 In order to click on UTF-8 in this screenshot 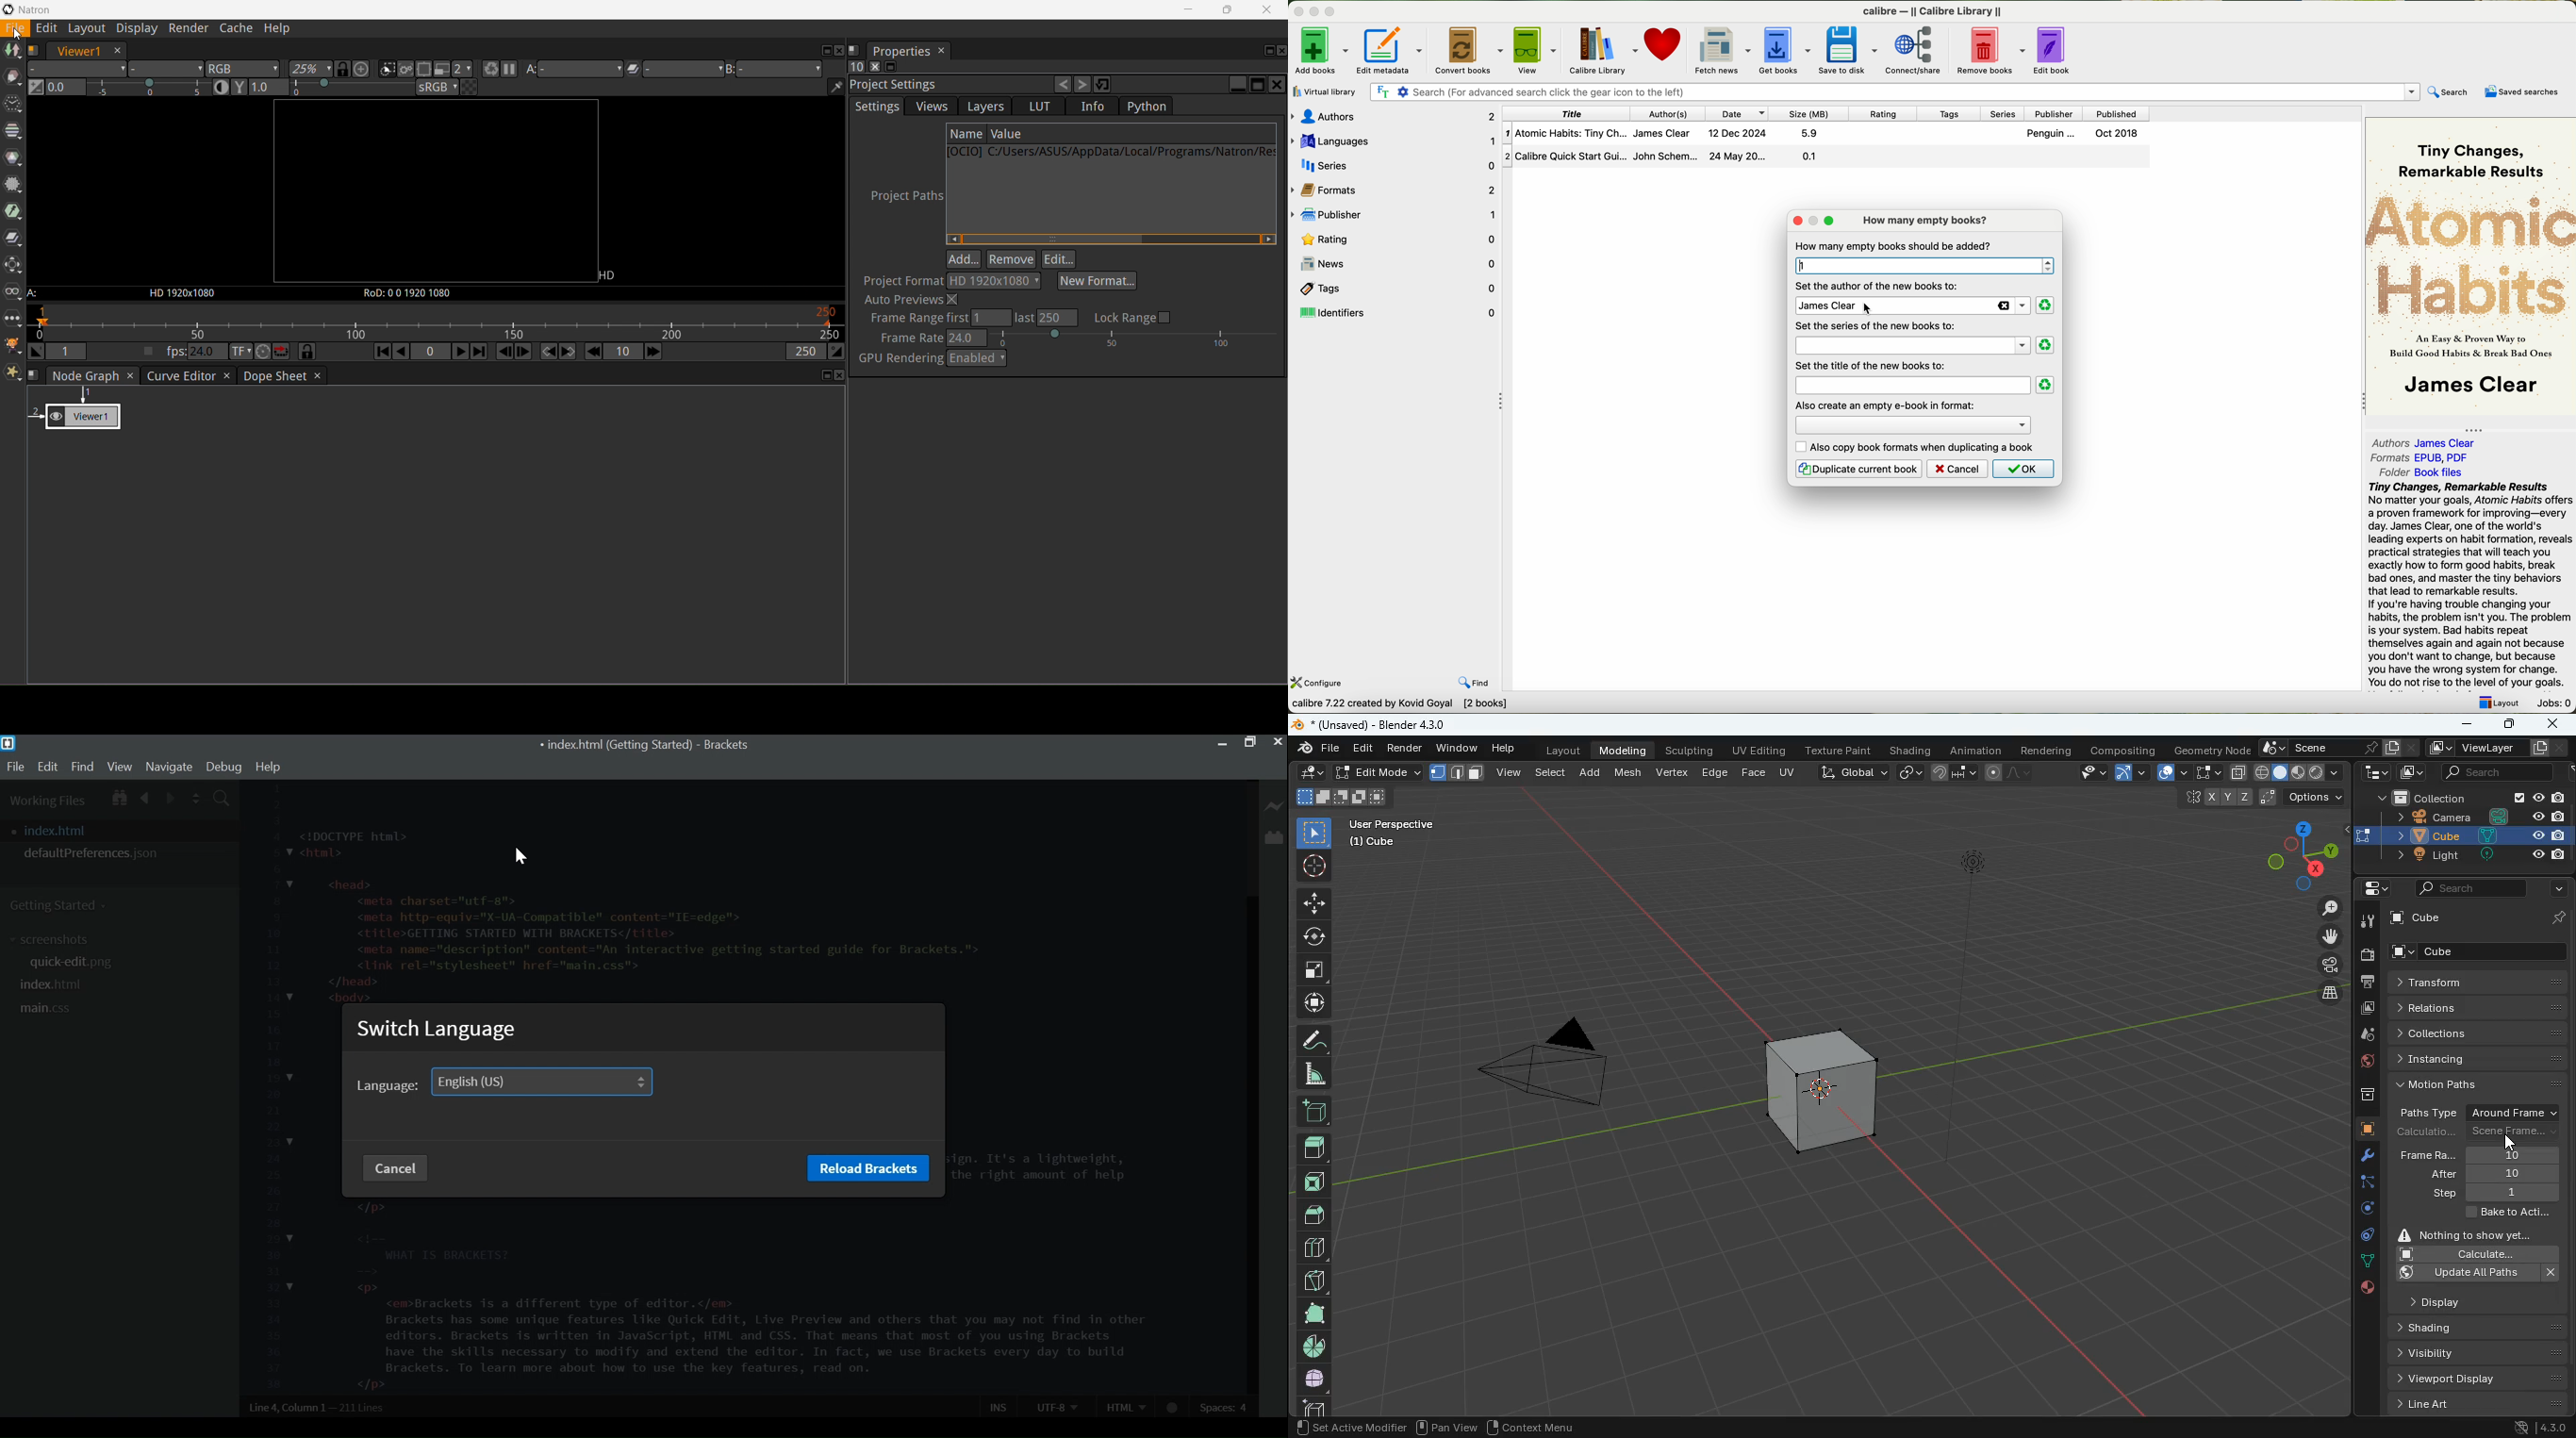, I will do `click(1057, 1406)`.